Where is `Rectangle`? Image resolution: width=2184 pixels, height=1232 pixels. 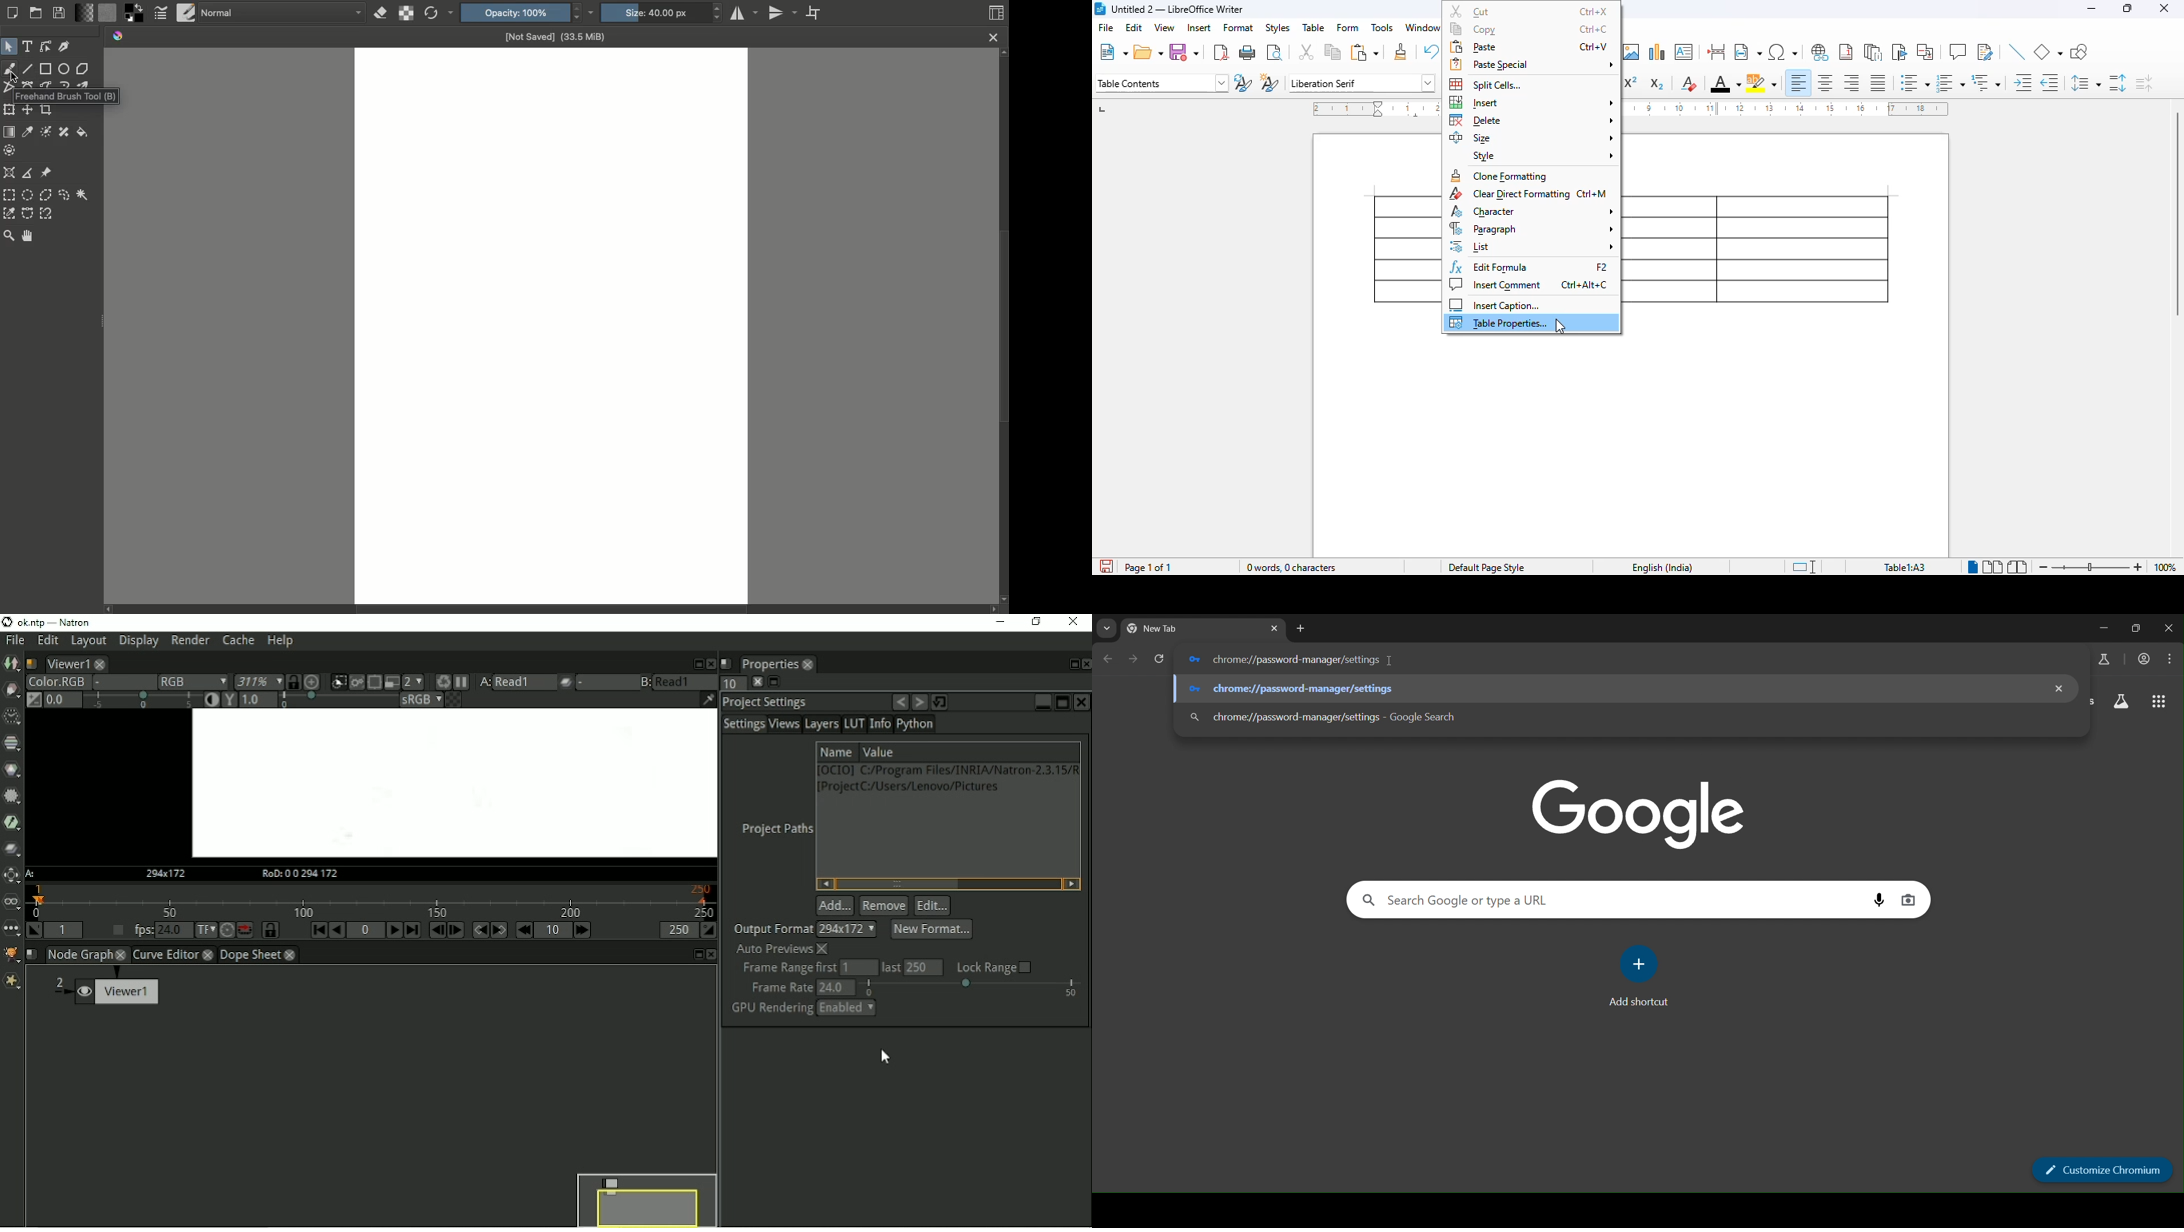
Rectangle is located at coordinates (46, 69).